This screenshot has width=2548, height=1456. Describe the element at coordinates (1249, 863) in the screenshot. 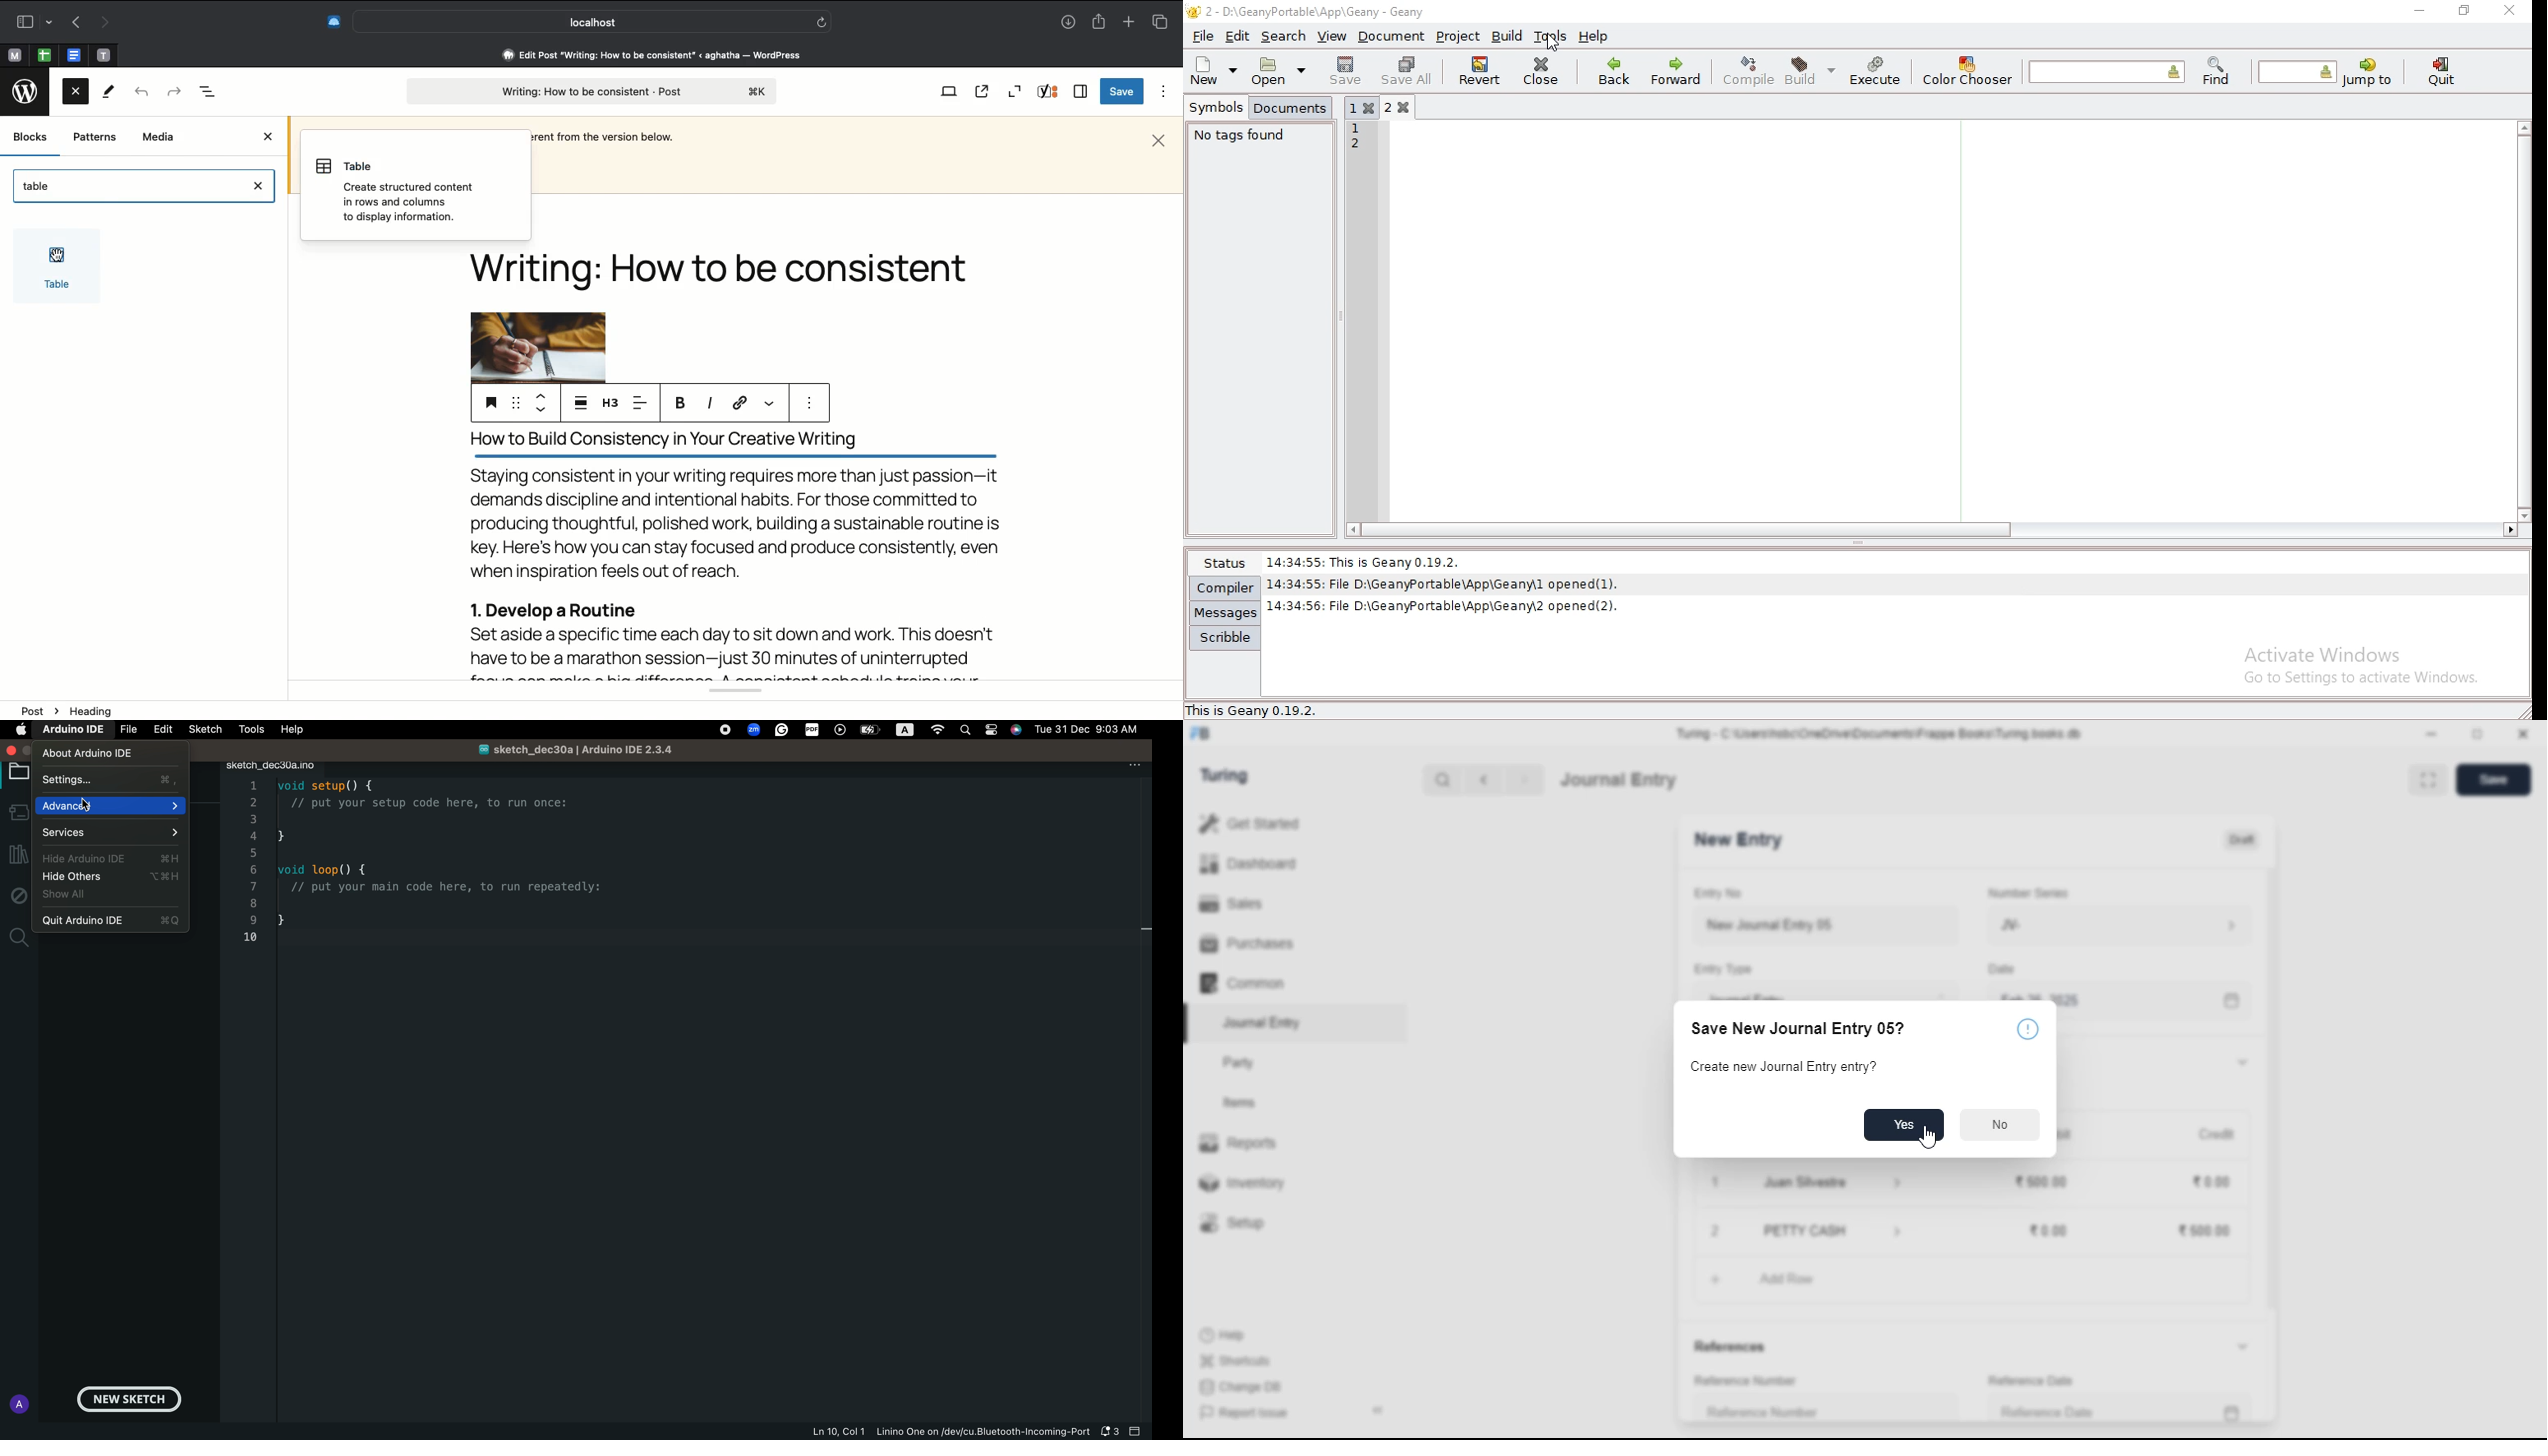

I see `dashboard` at that location.